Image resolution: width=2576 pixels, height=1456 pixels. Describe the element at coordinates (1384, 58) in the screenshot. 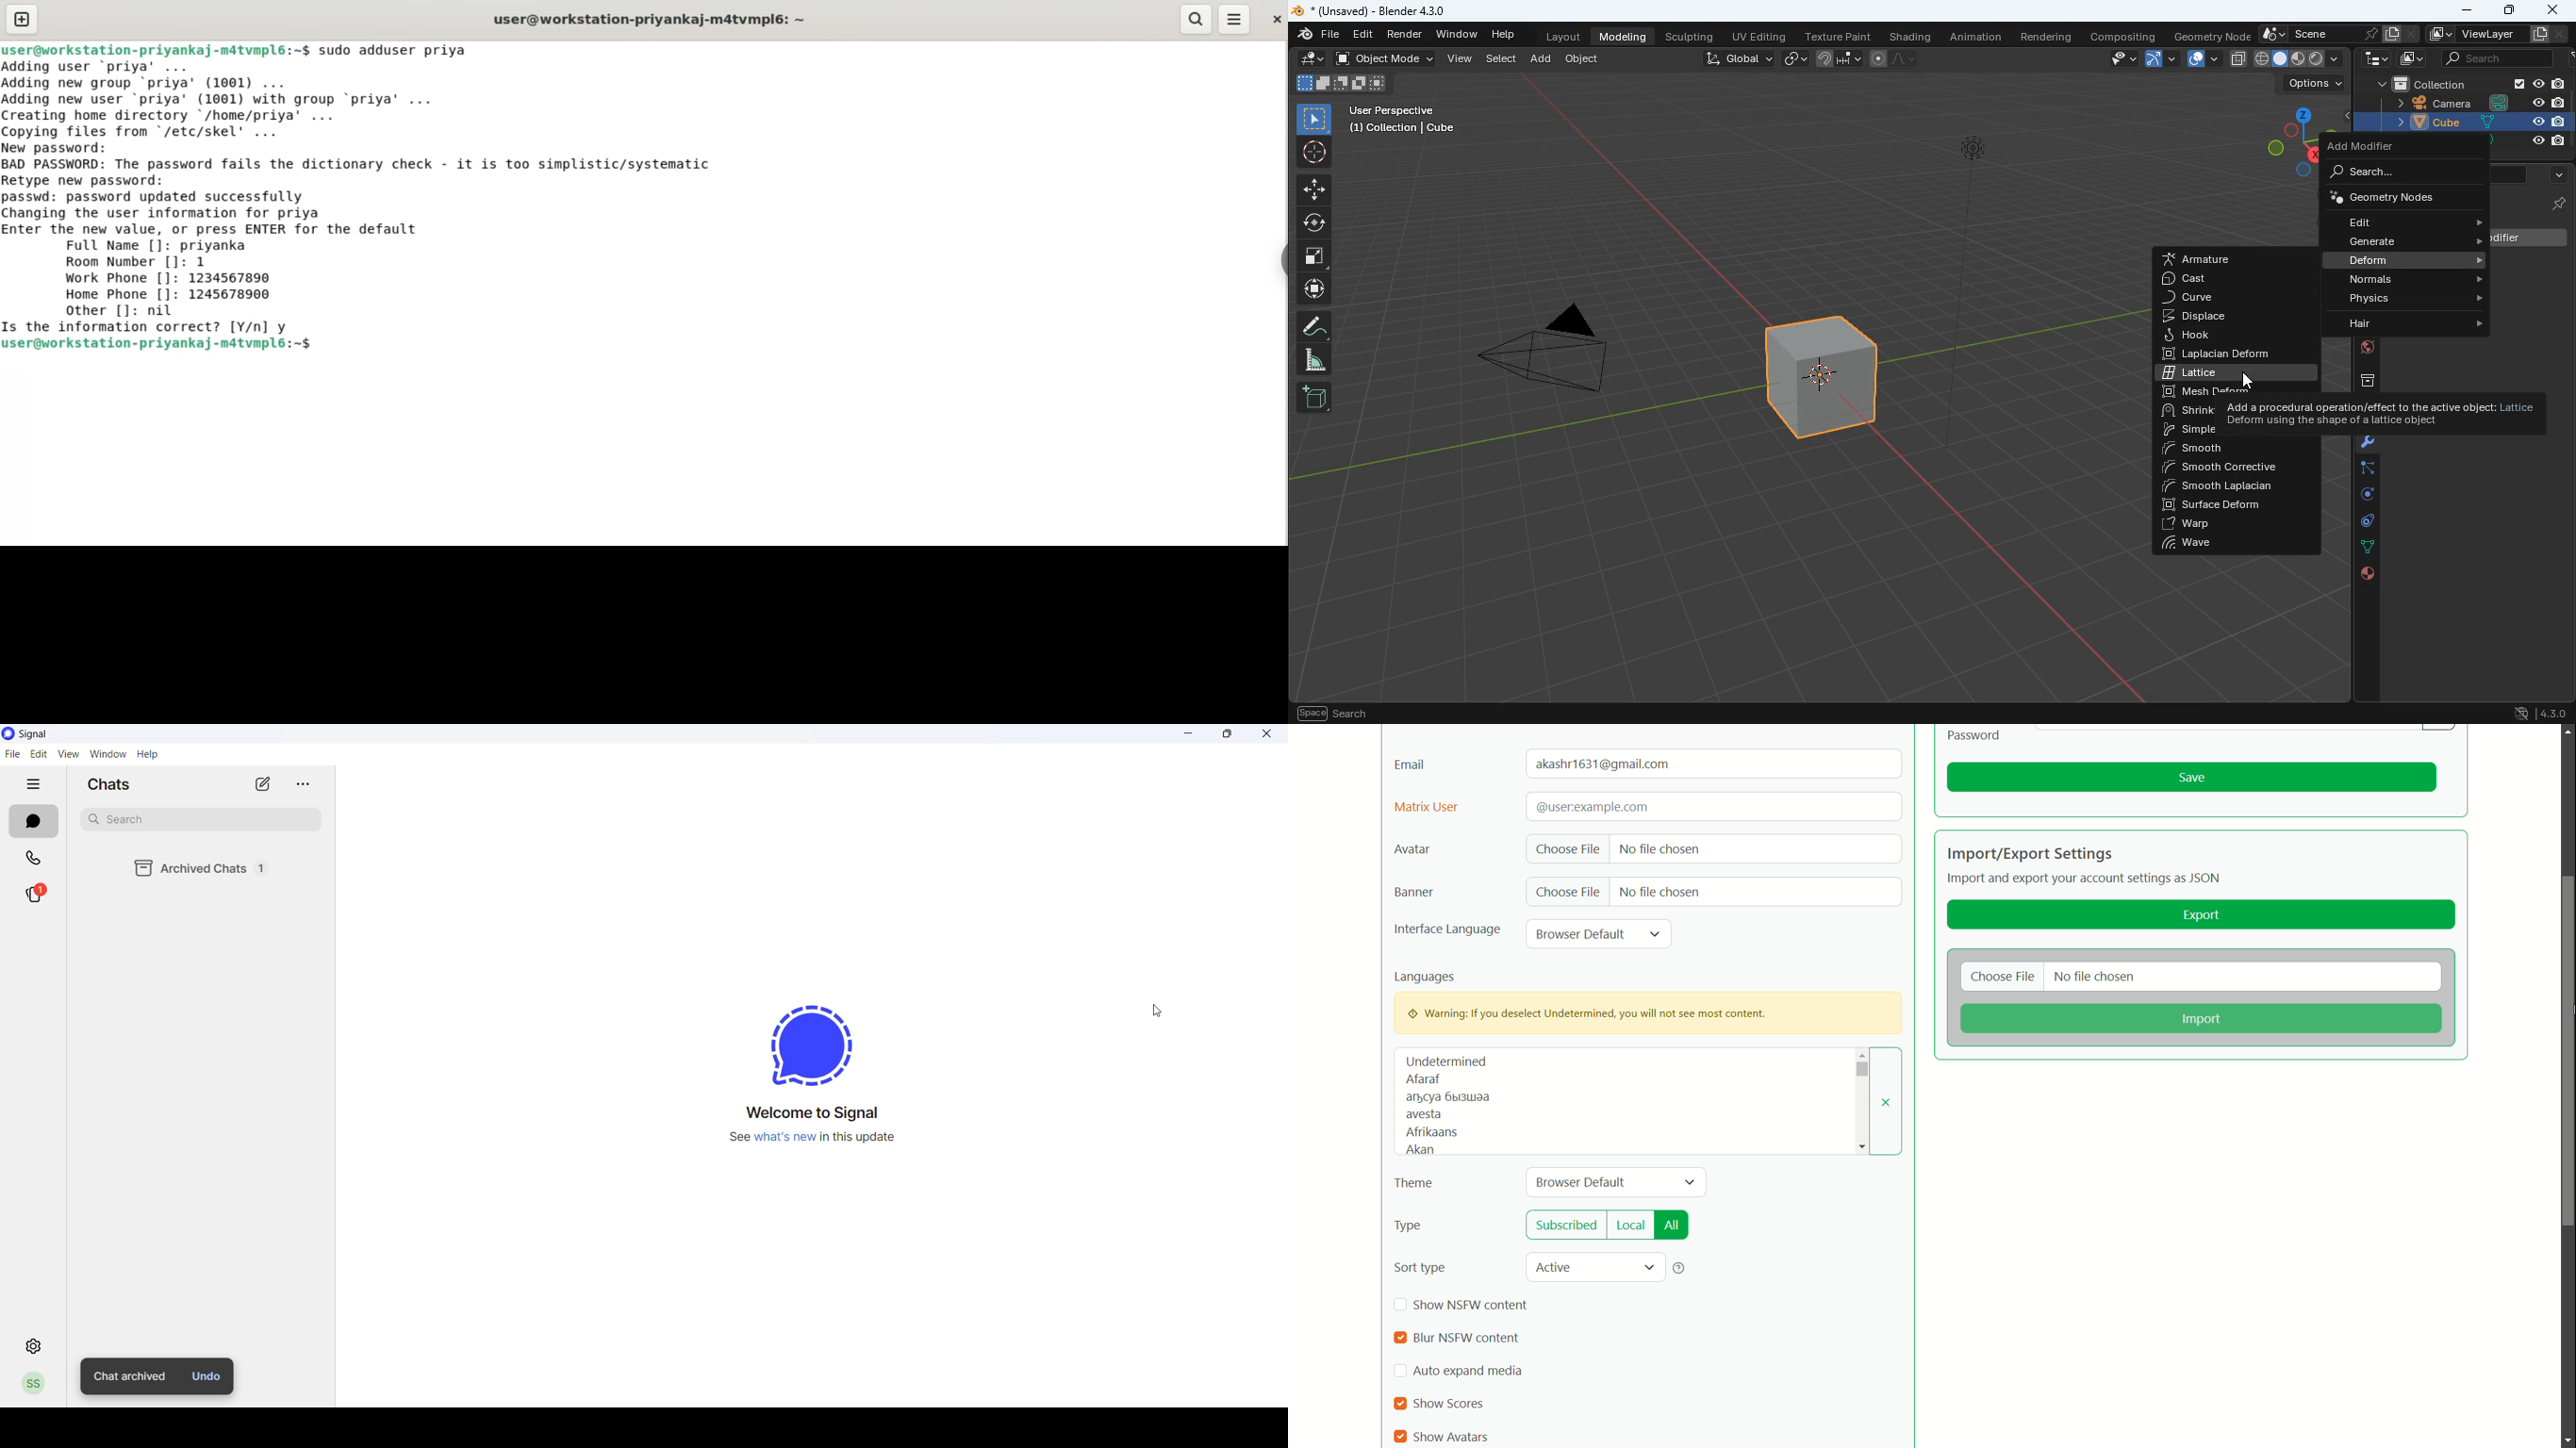

I see `object mode` at that location.